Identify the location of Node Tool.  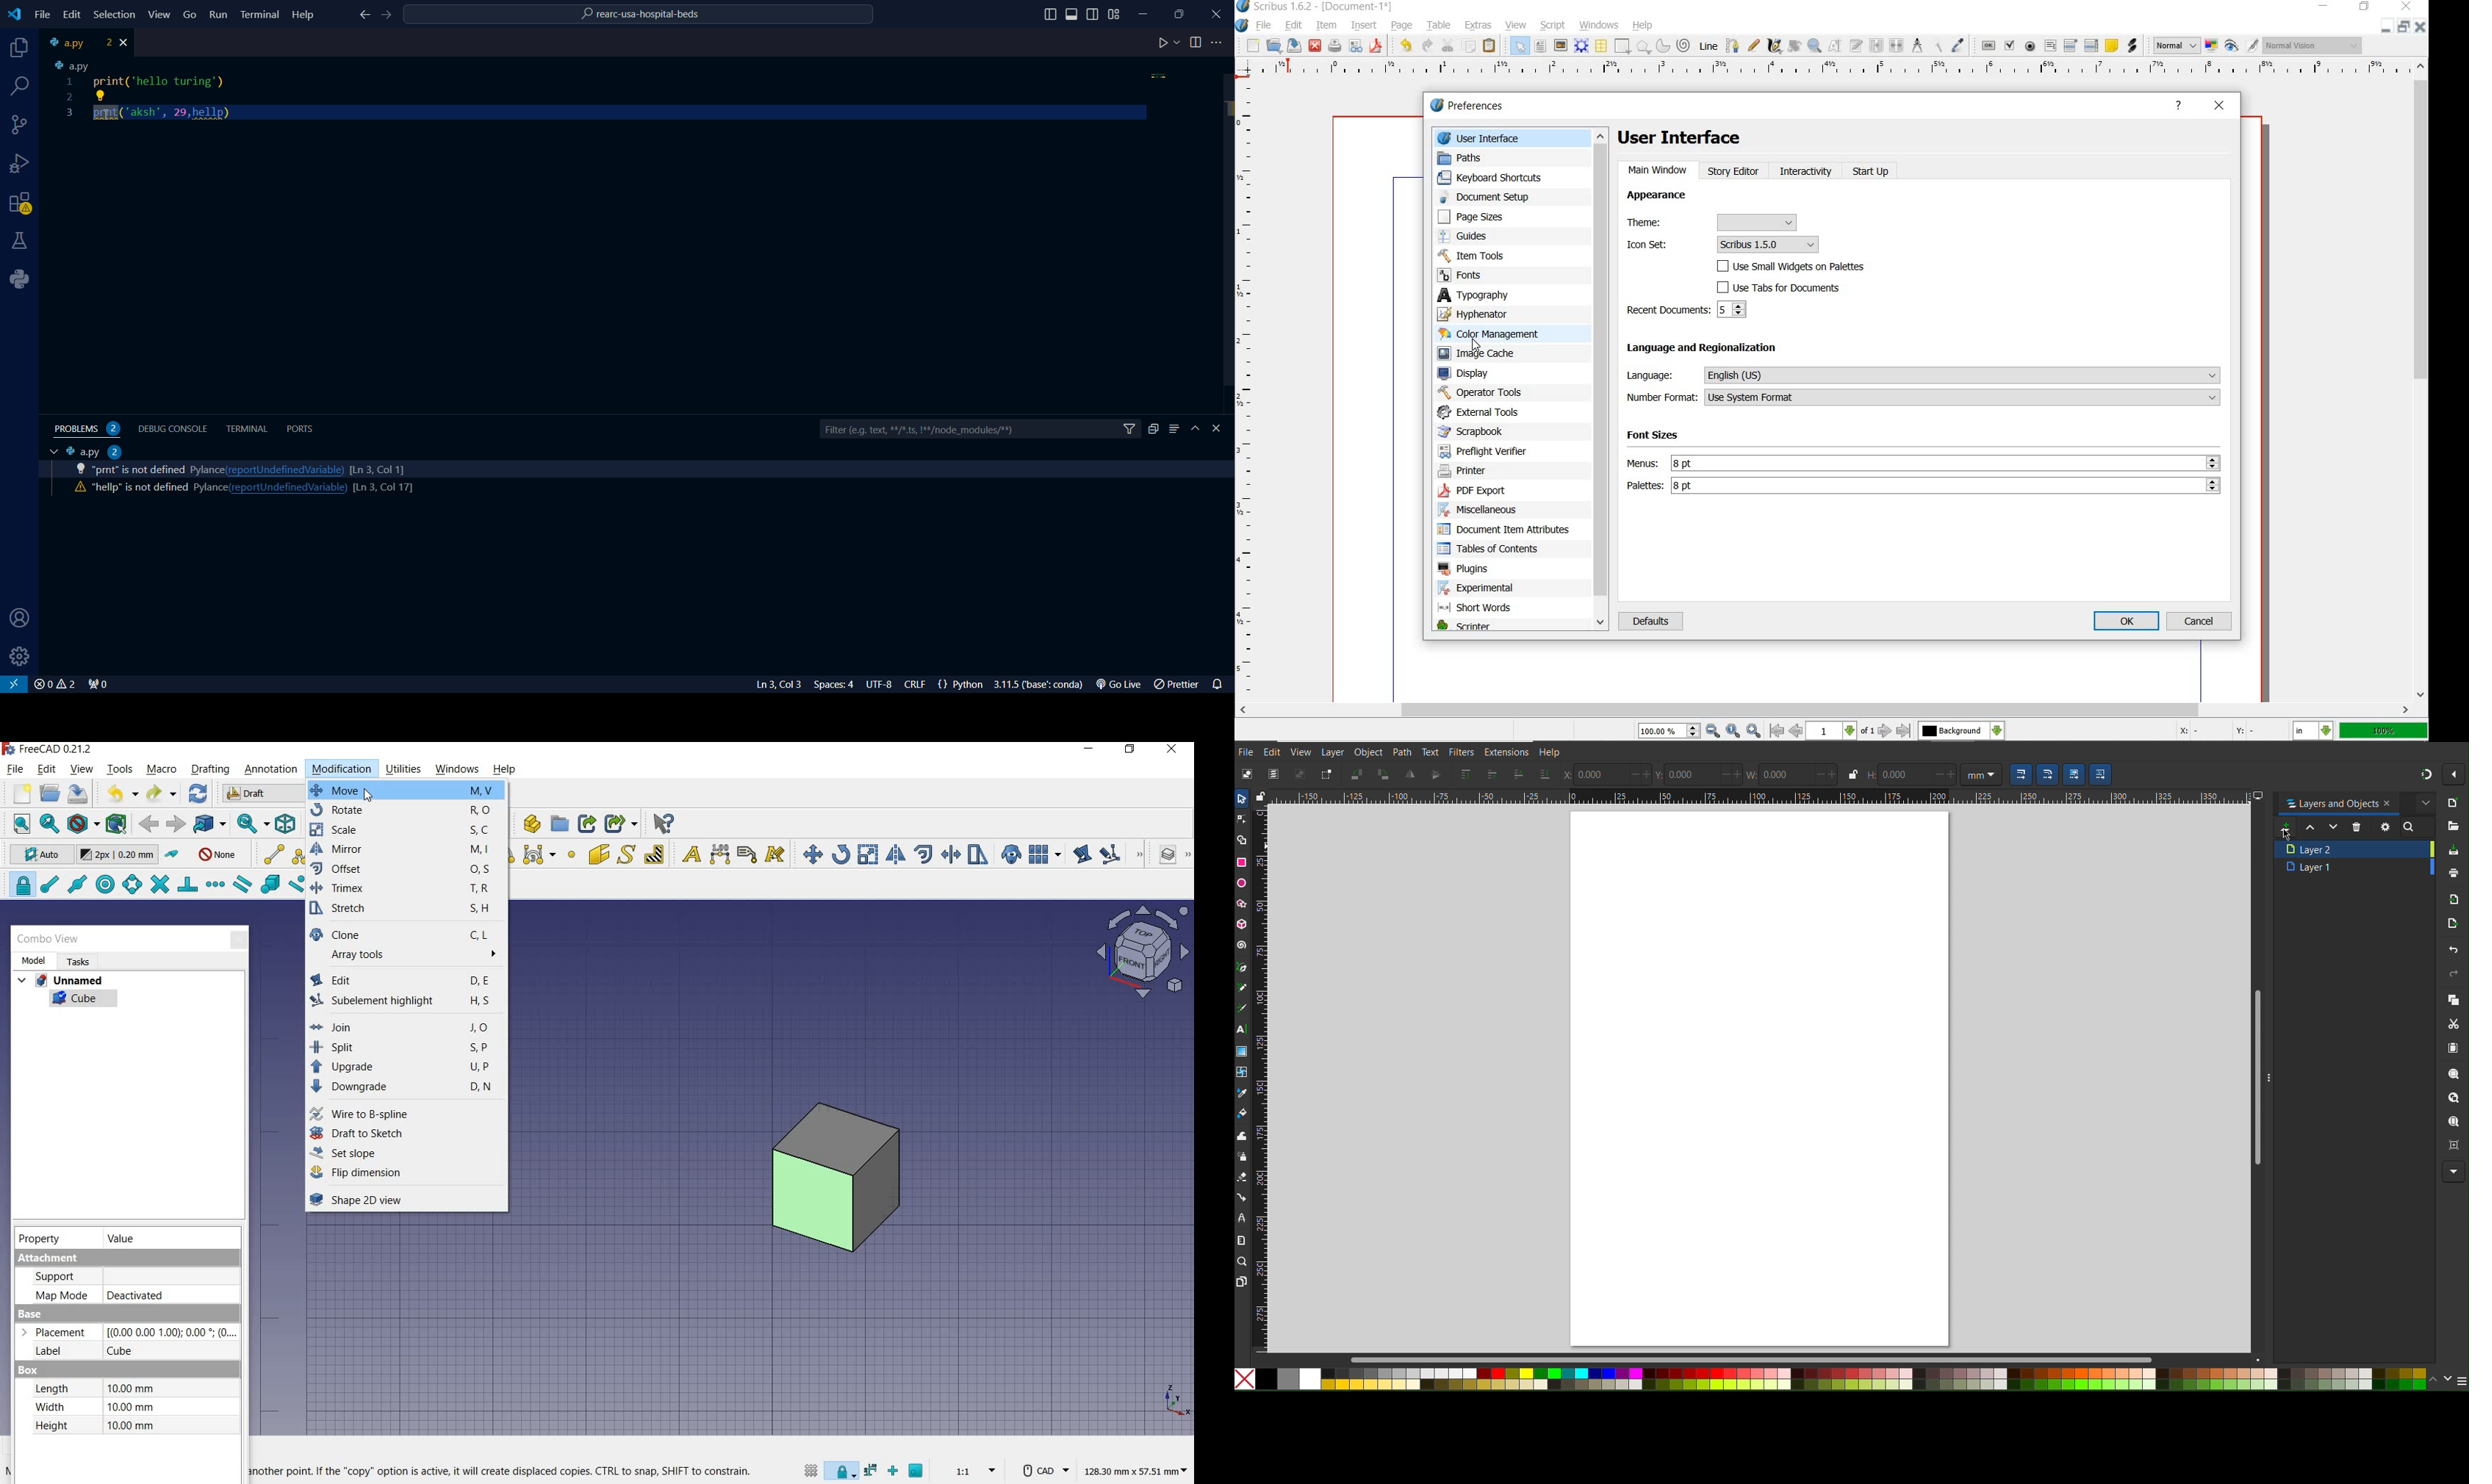
(1245, 821).